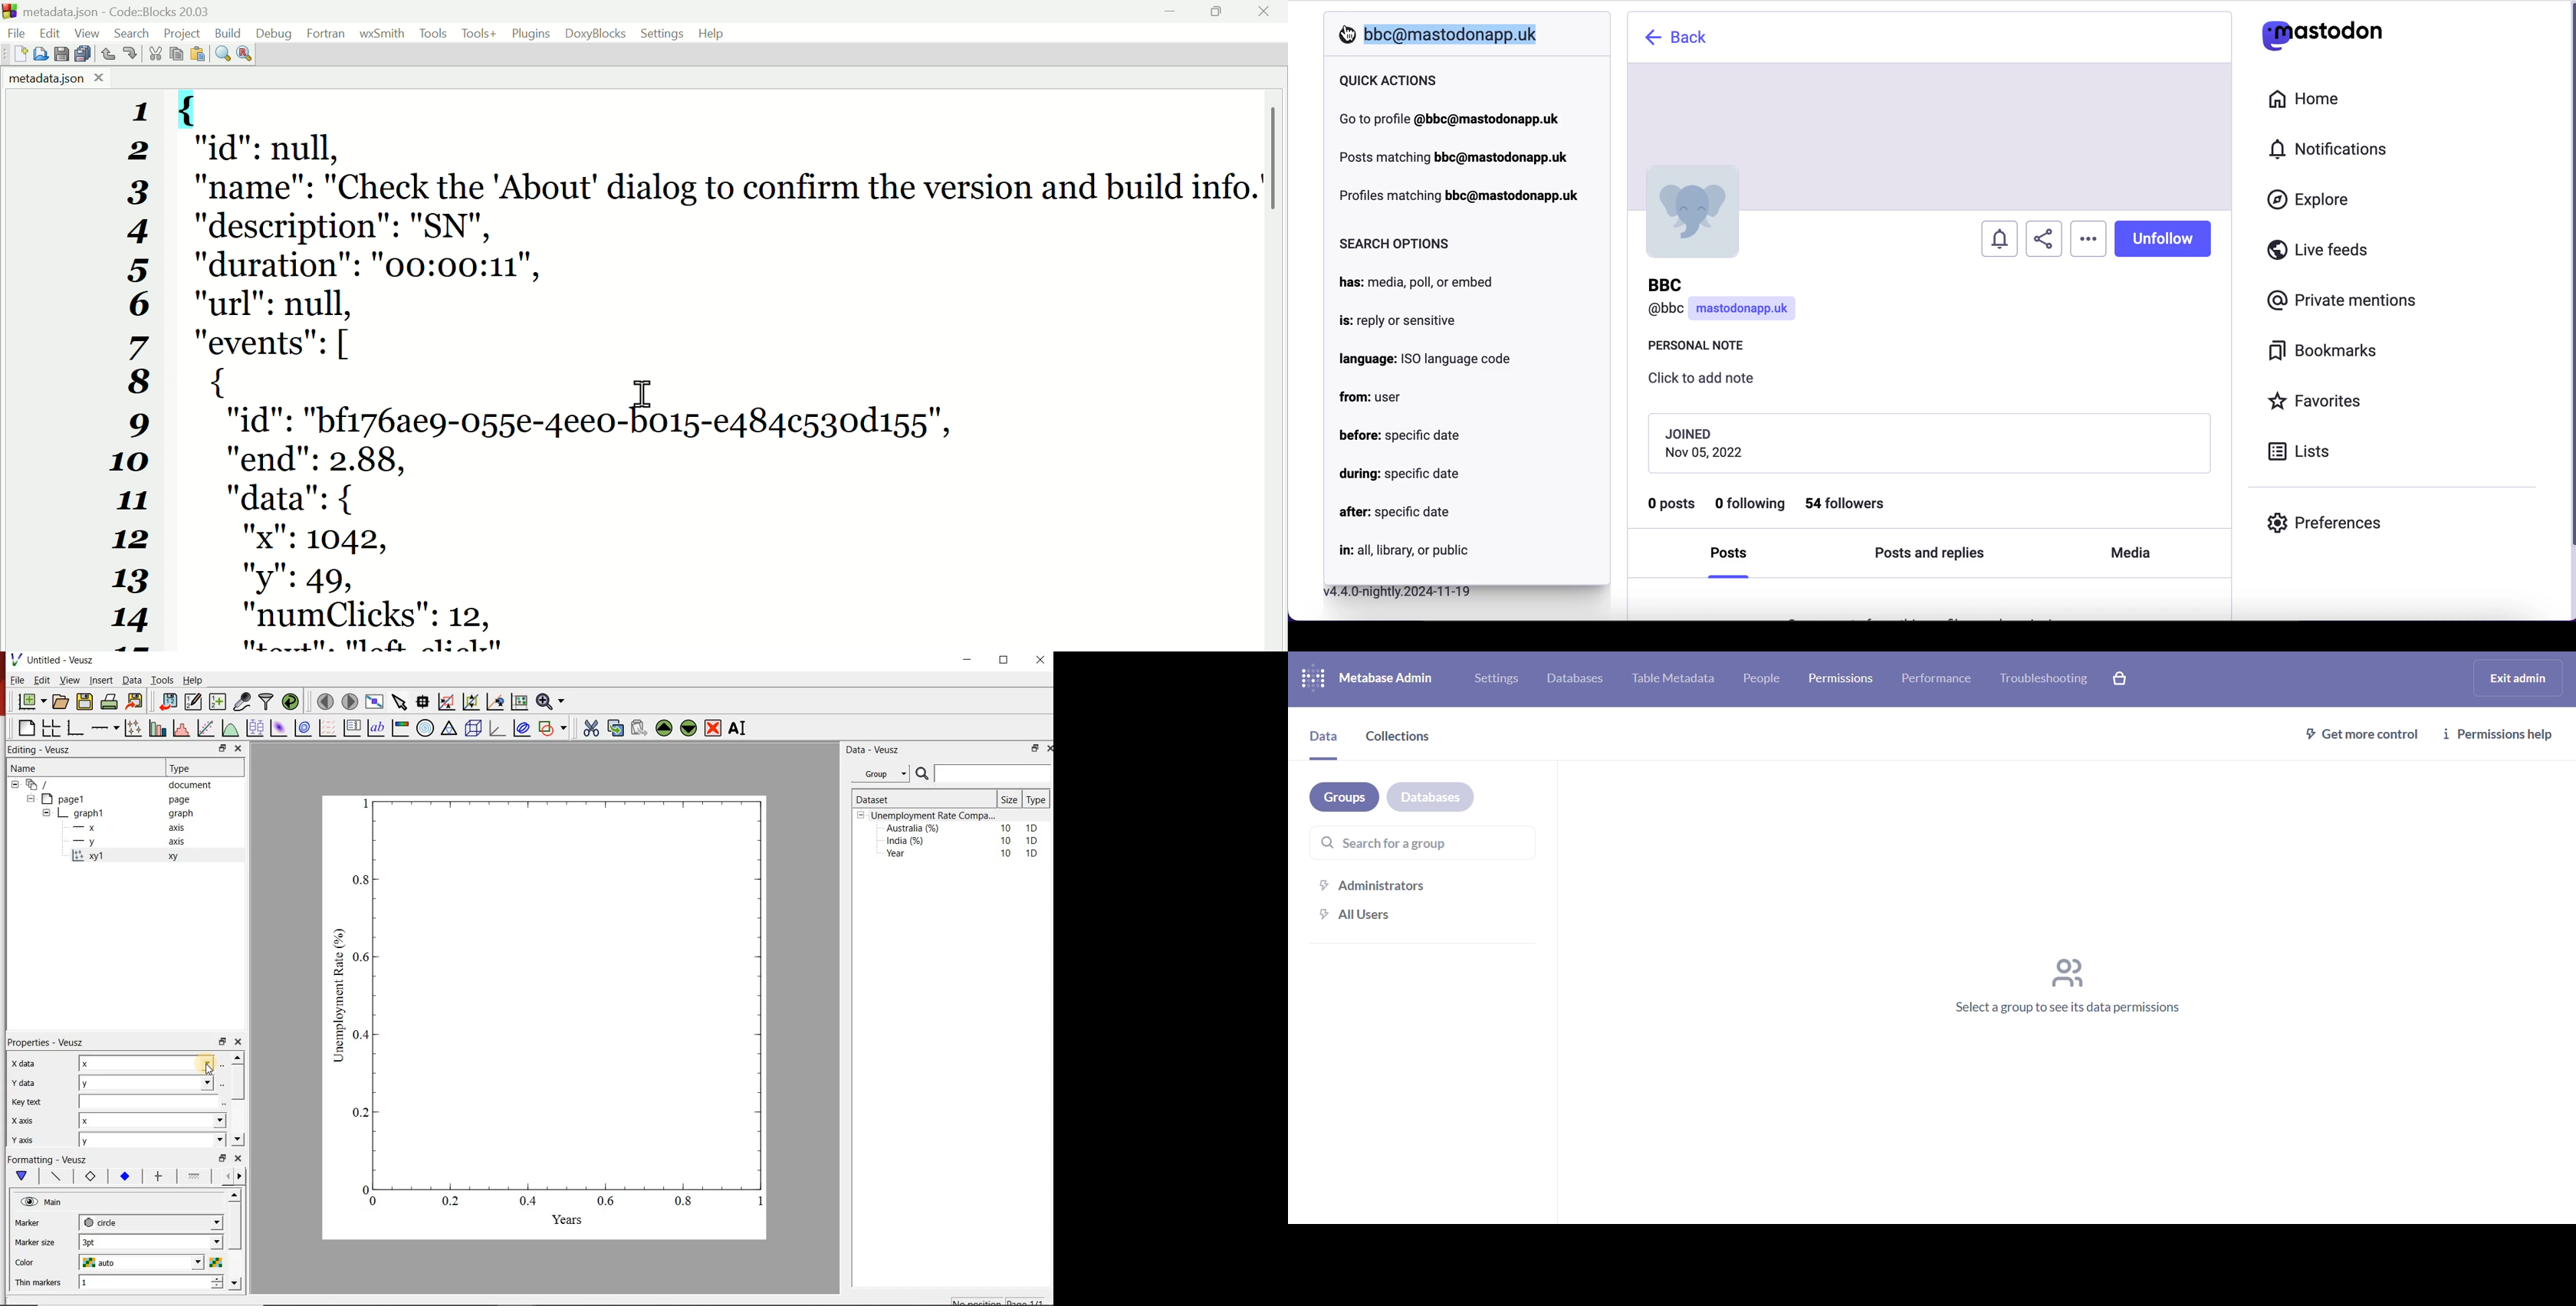  I want to click on graph1
pl graph, so click(130, 814).